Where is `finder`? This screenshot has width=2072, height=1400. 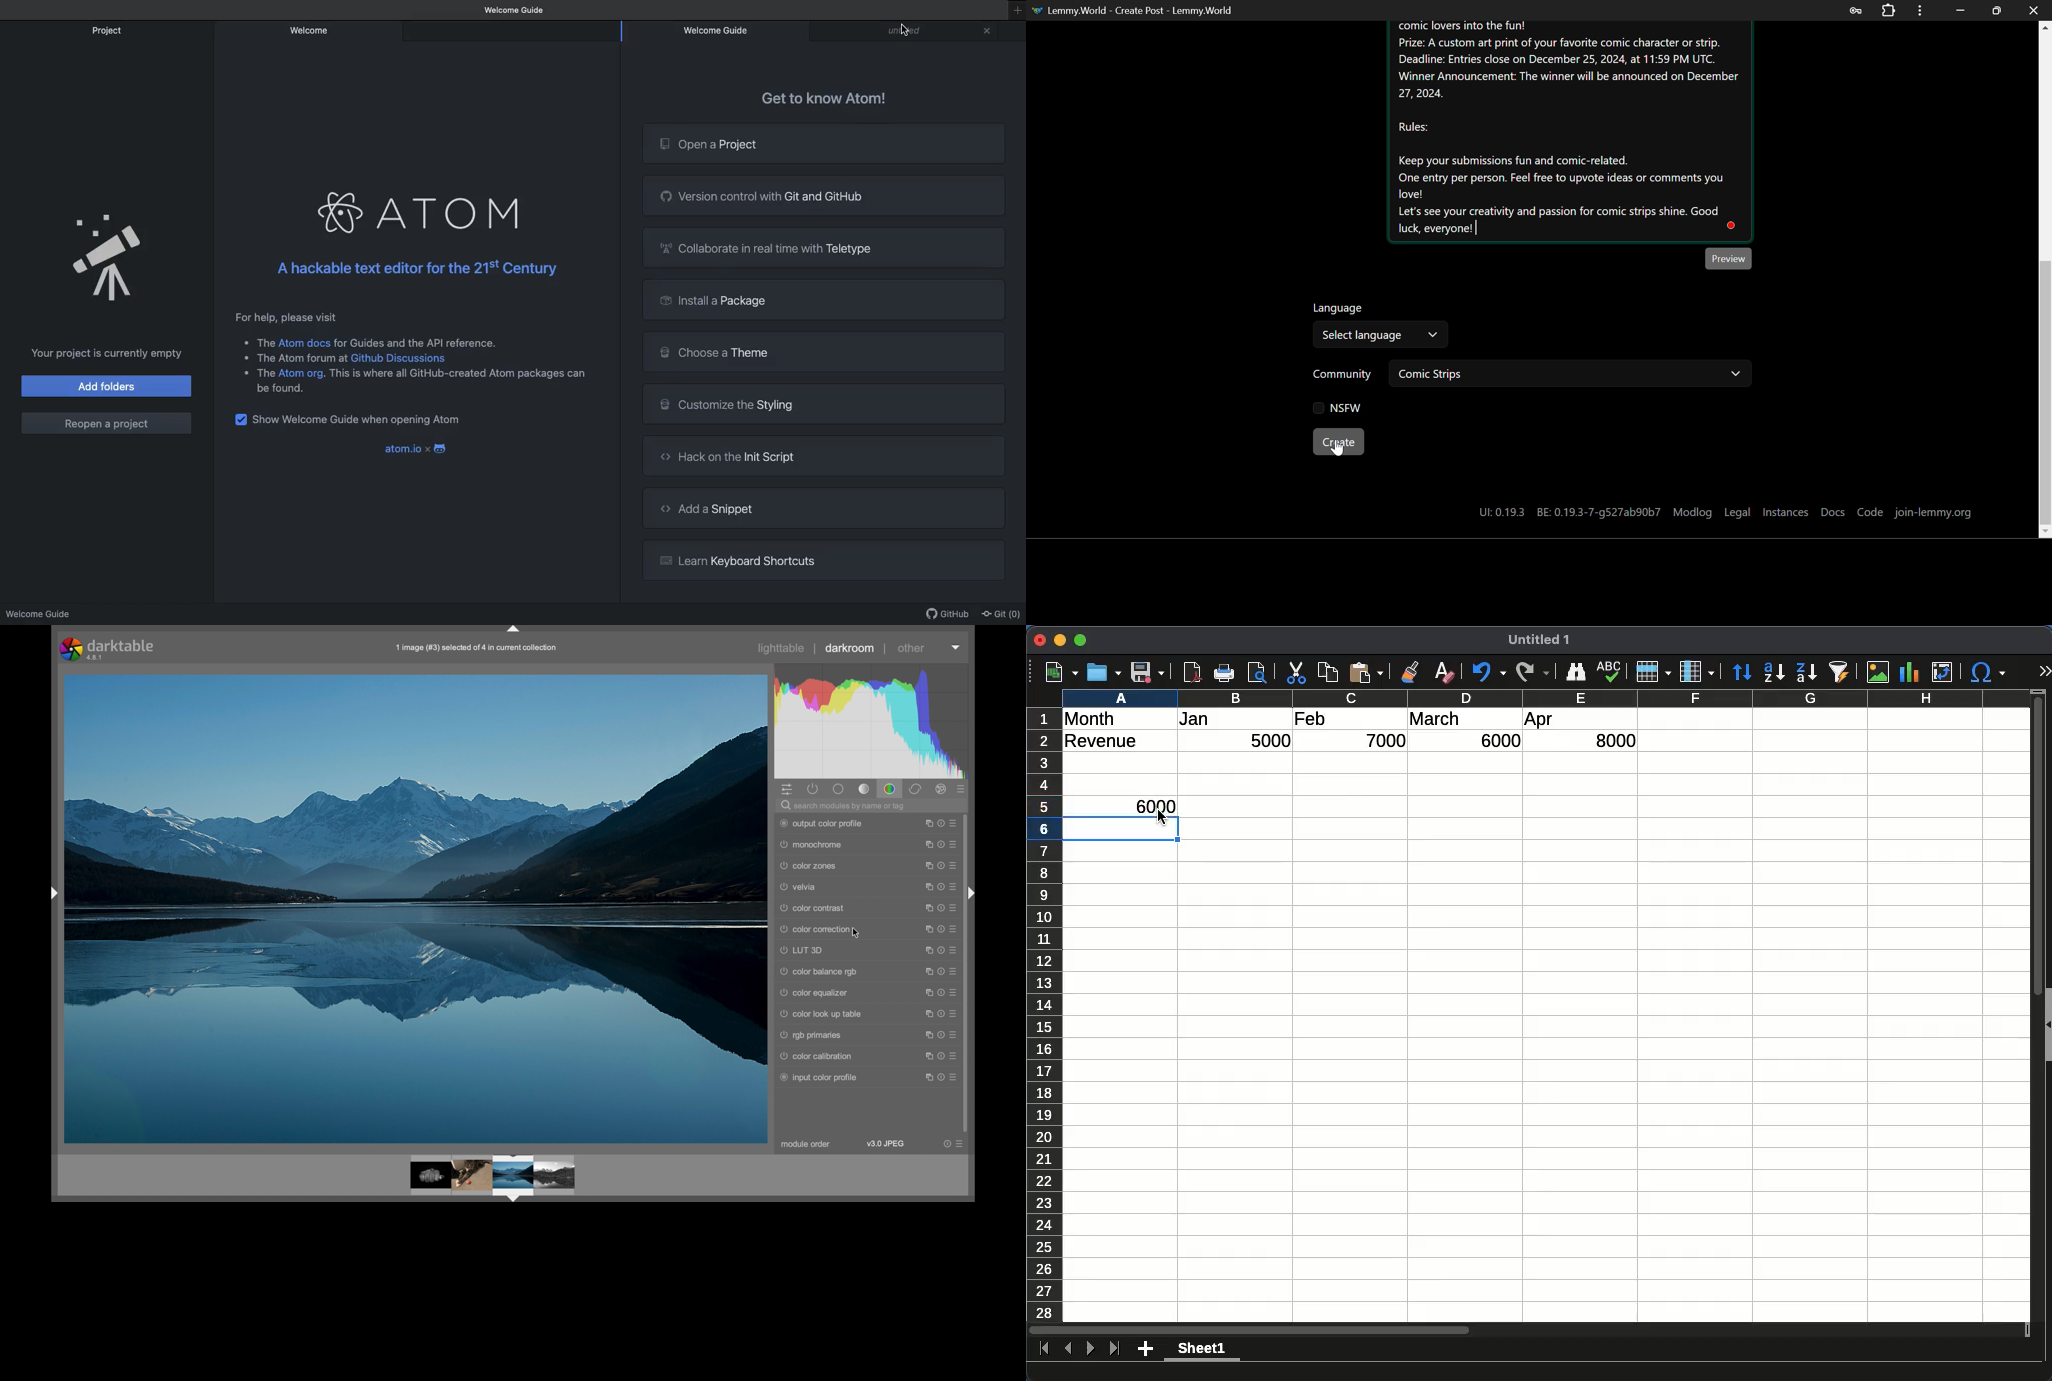 finder is located at coordinates (1574, 672).